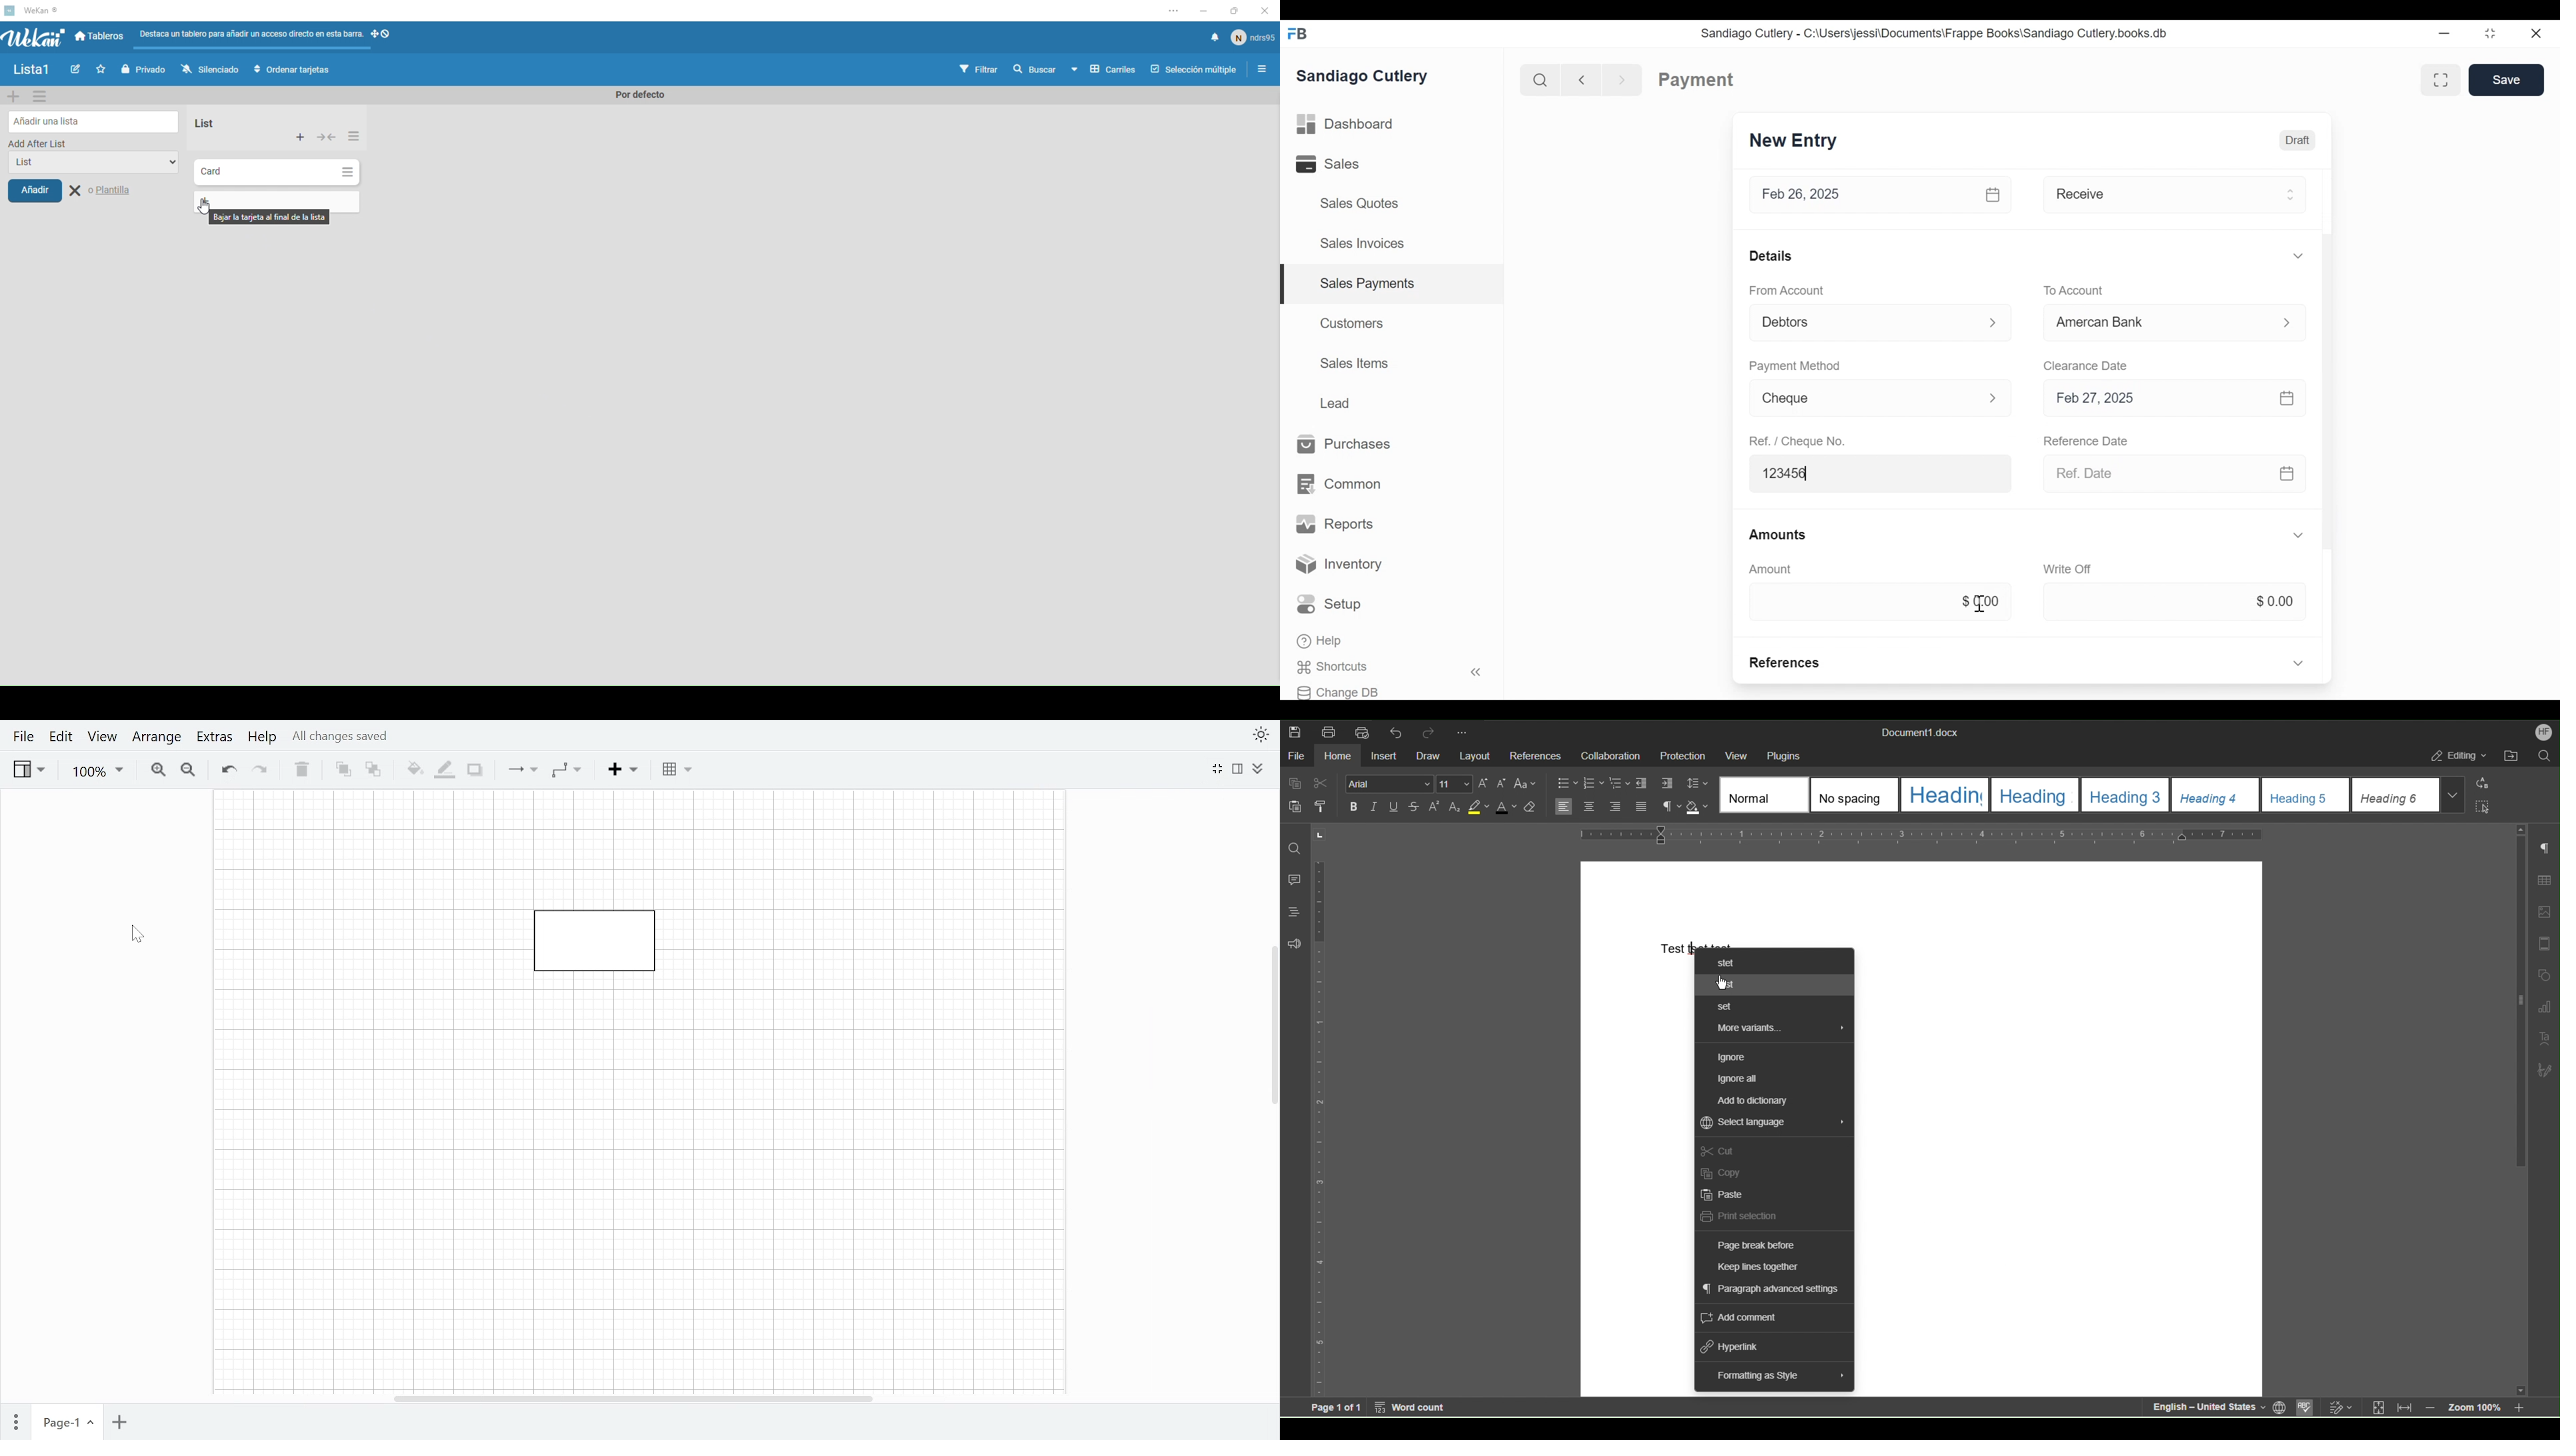  Describe the element at coordinates (1295, 848) in the screenshot. I see `Find` at that location.